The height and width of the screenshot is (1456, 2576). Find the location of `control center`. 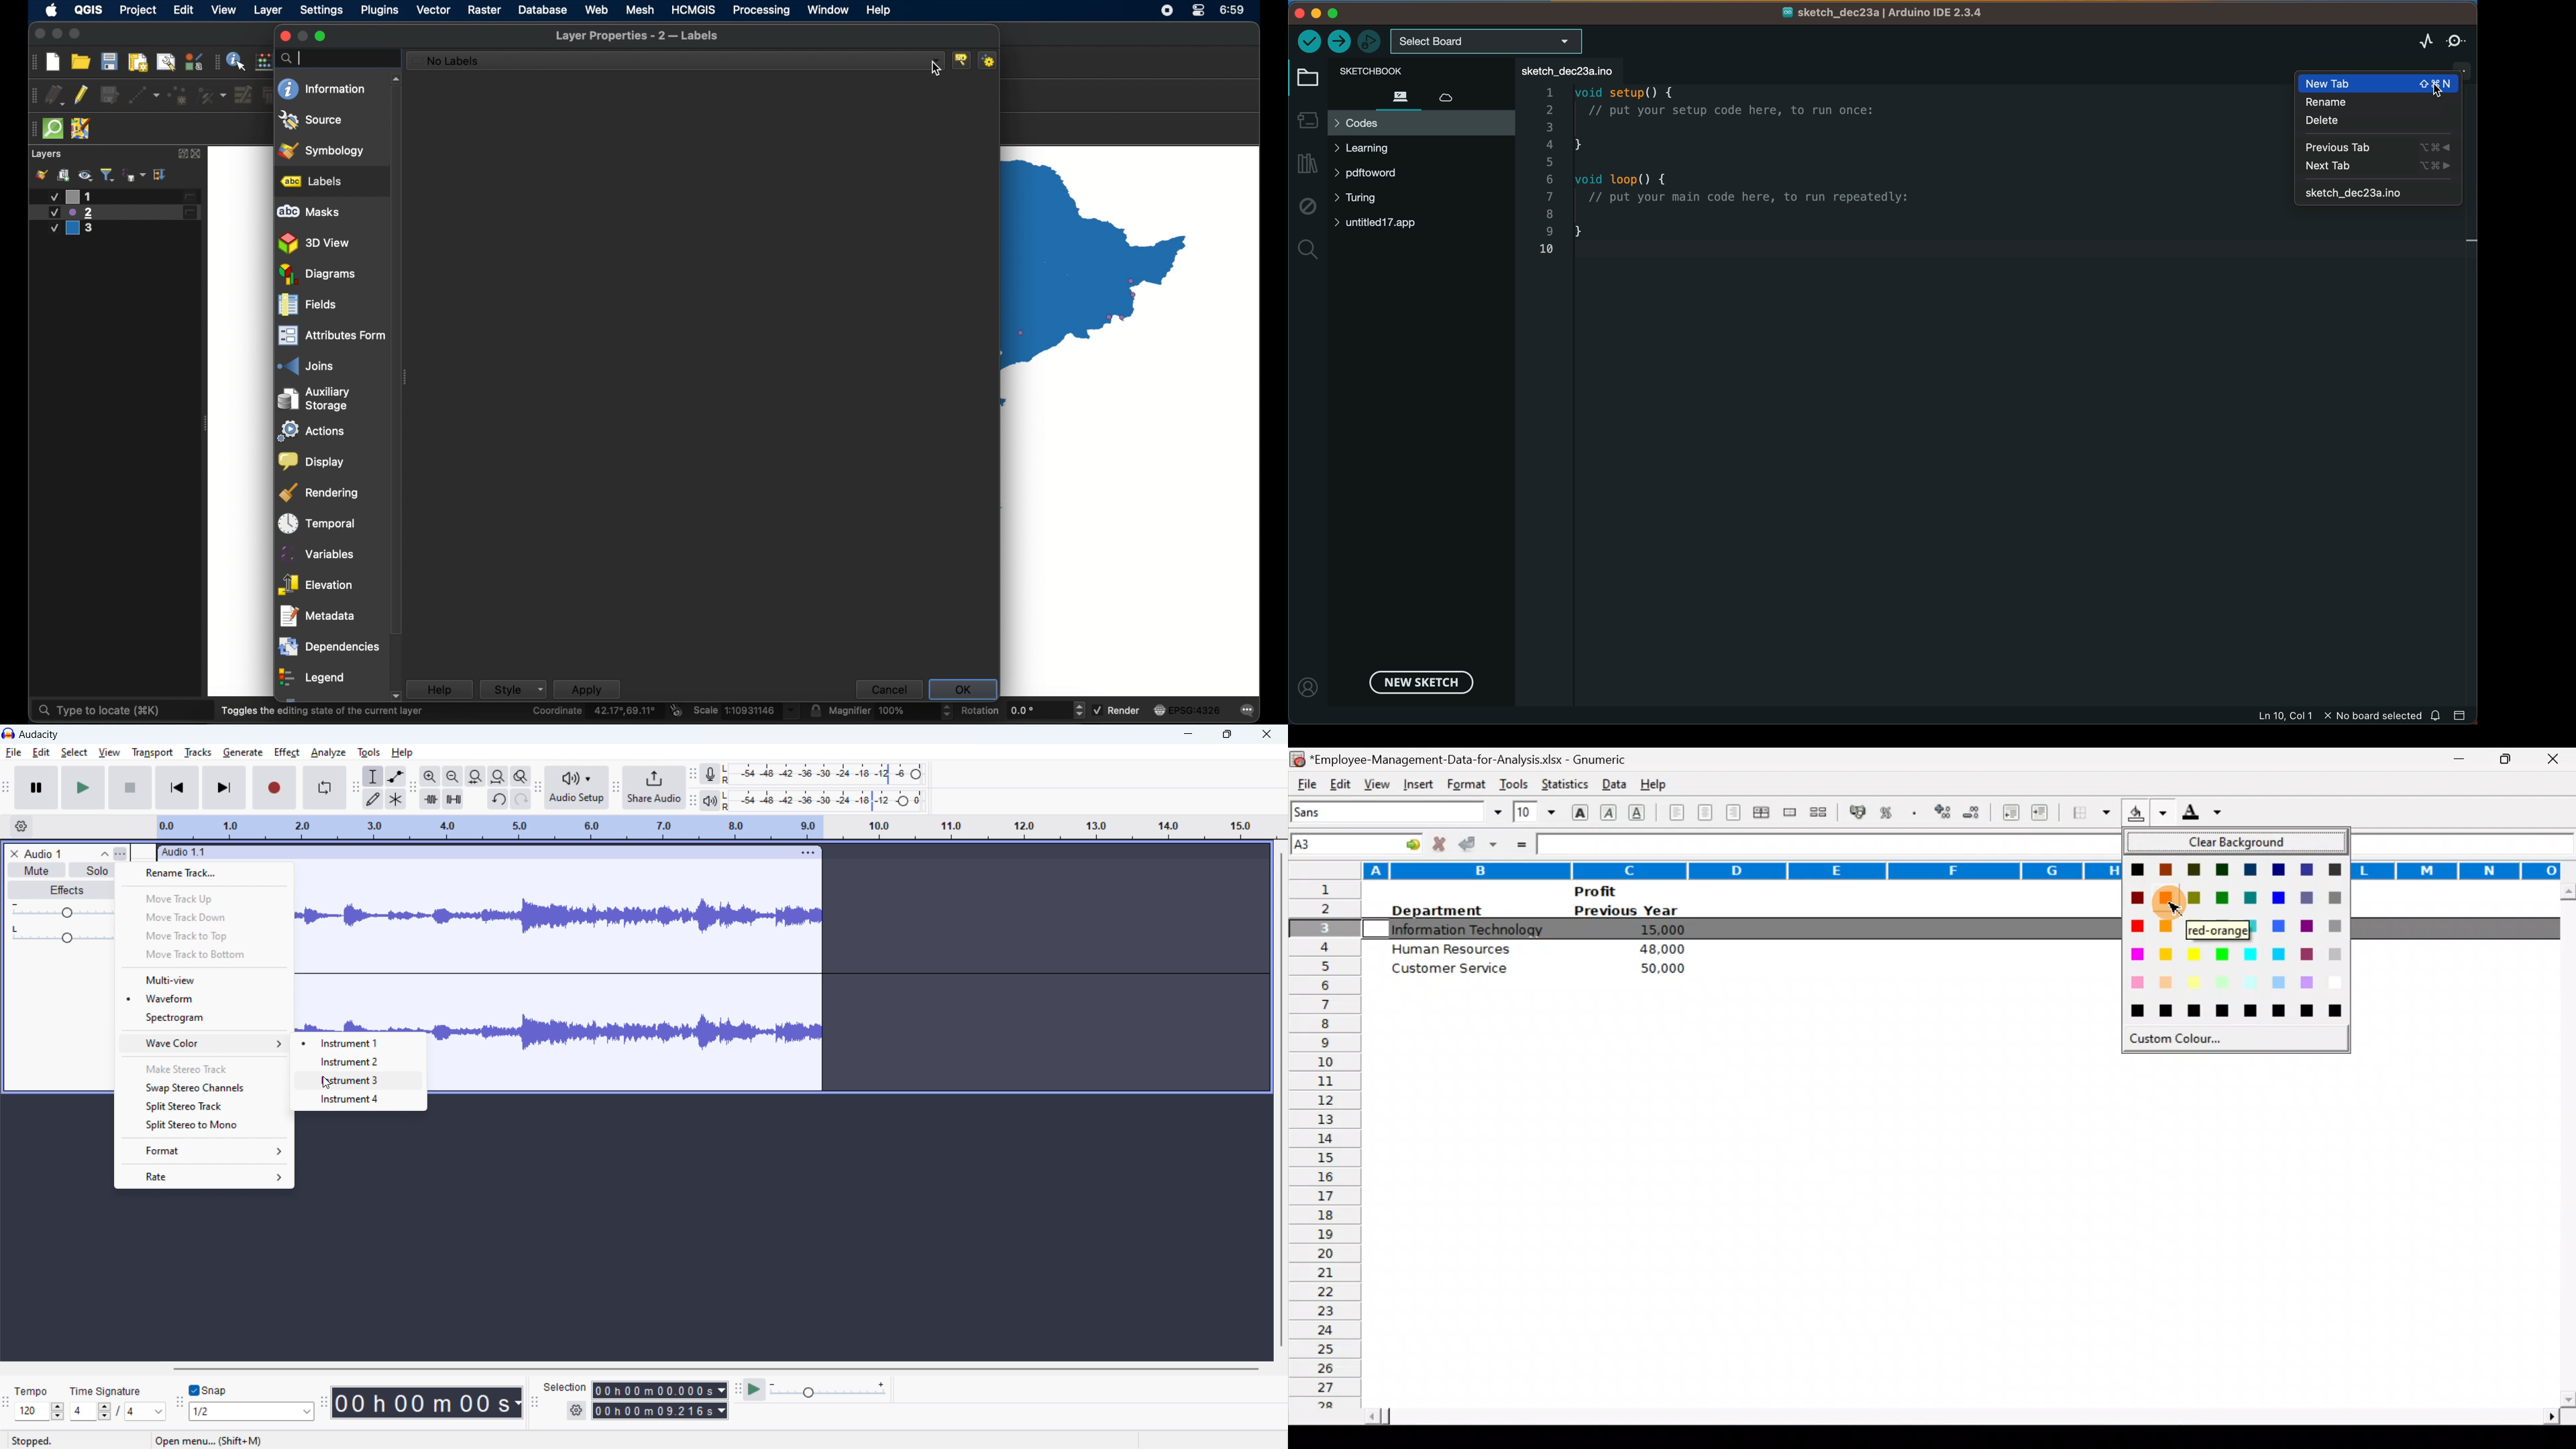

control center is located at coordinates (1199, 10).